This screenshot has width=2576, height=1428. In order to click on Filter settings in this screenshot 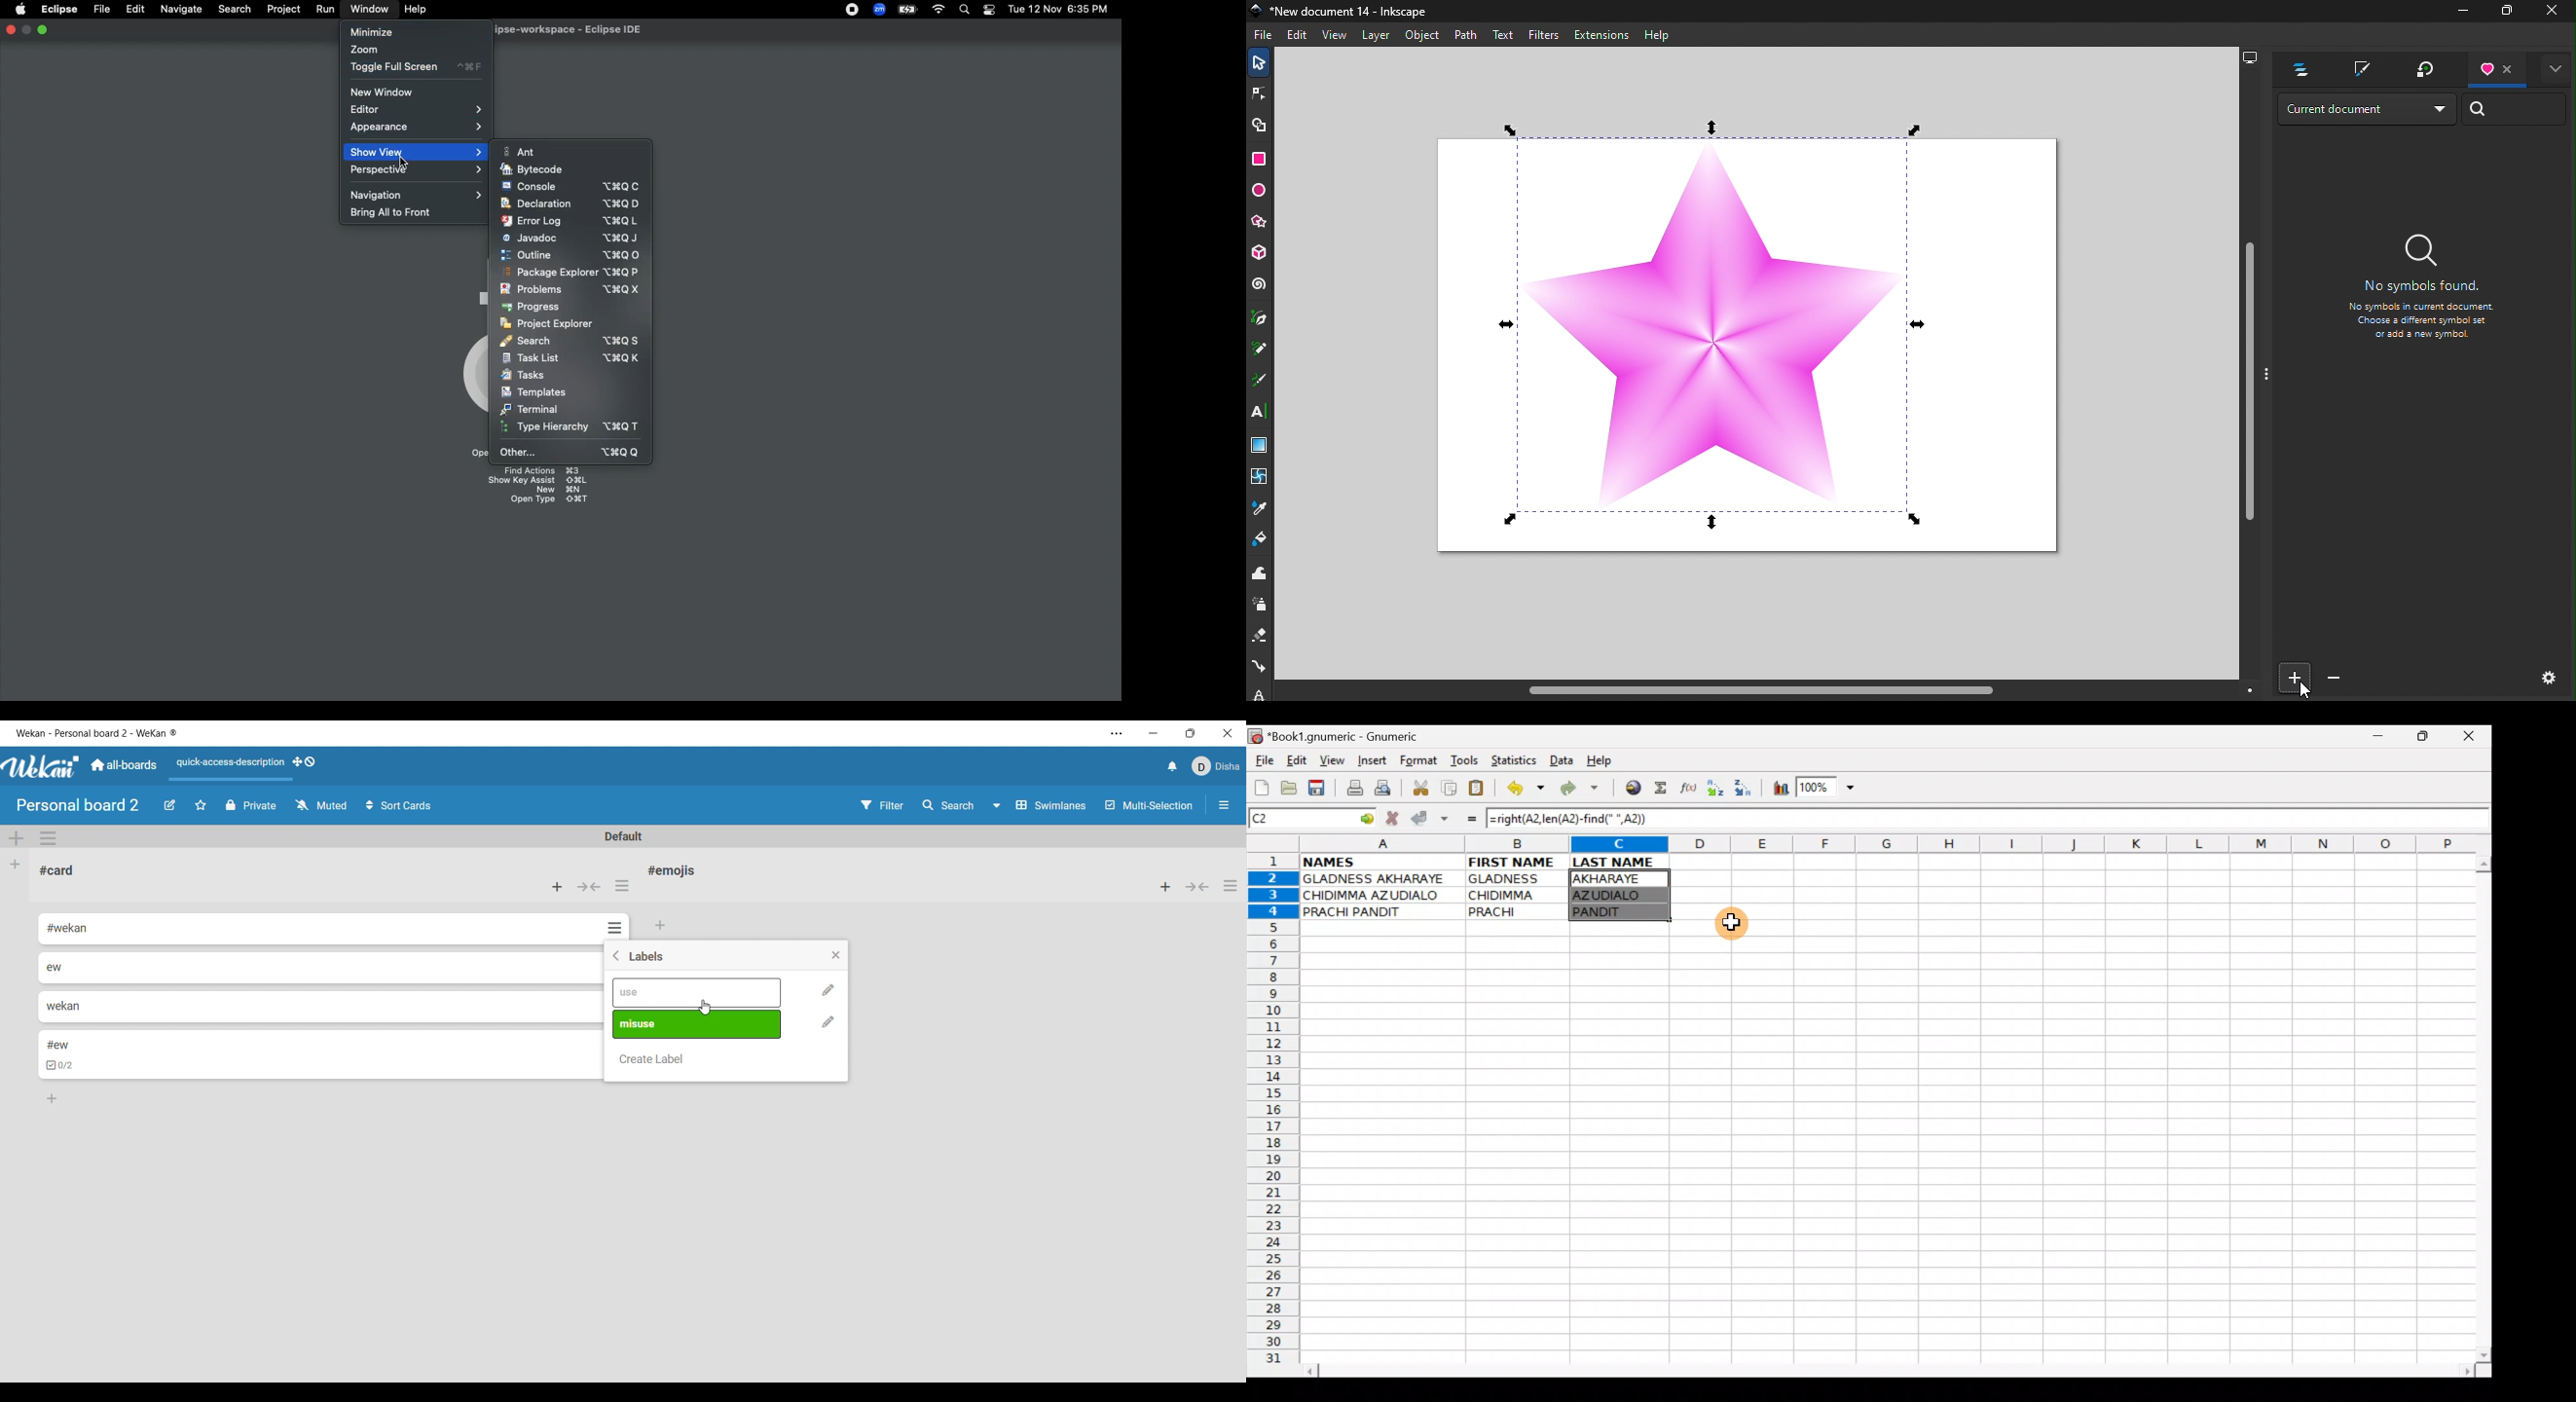, I will do `click(882, 805)`.